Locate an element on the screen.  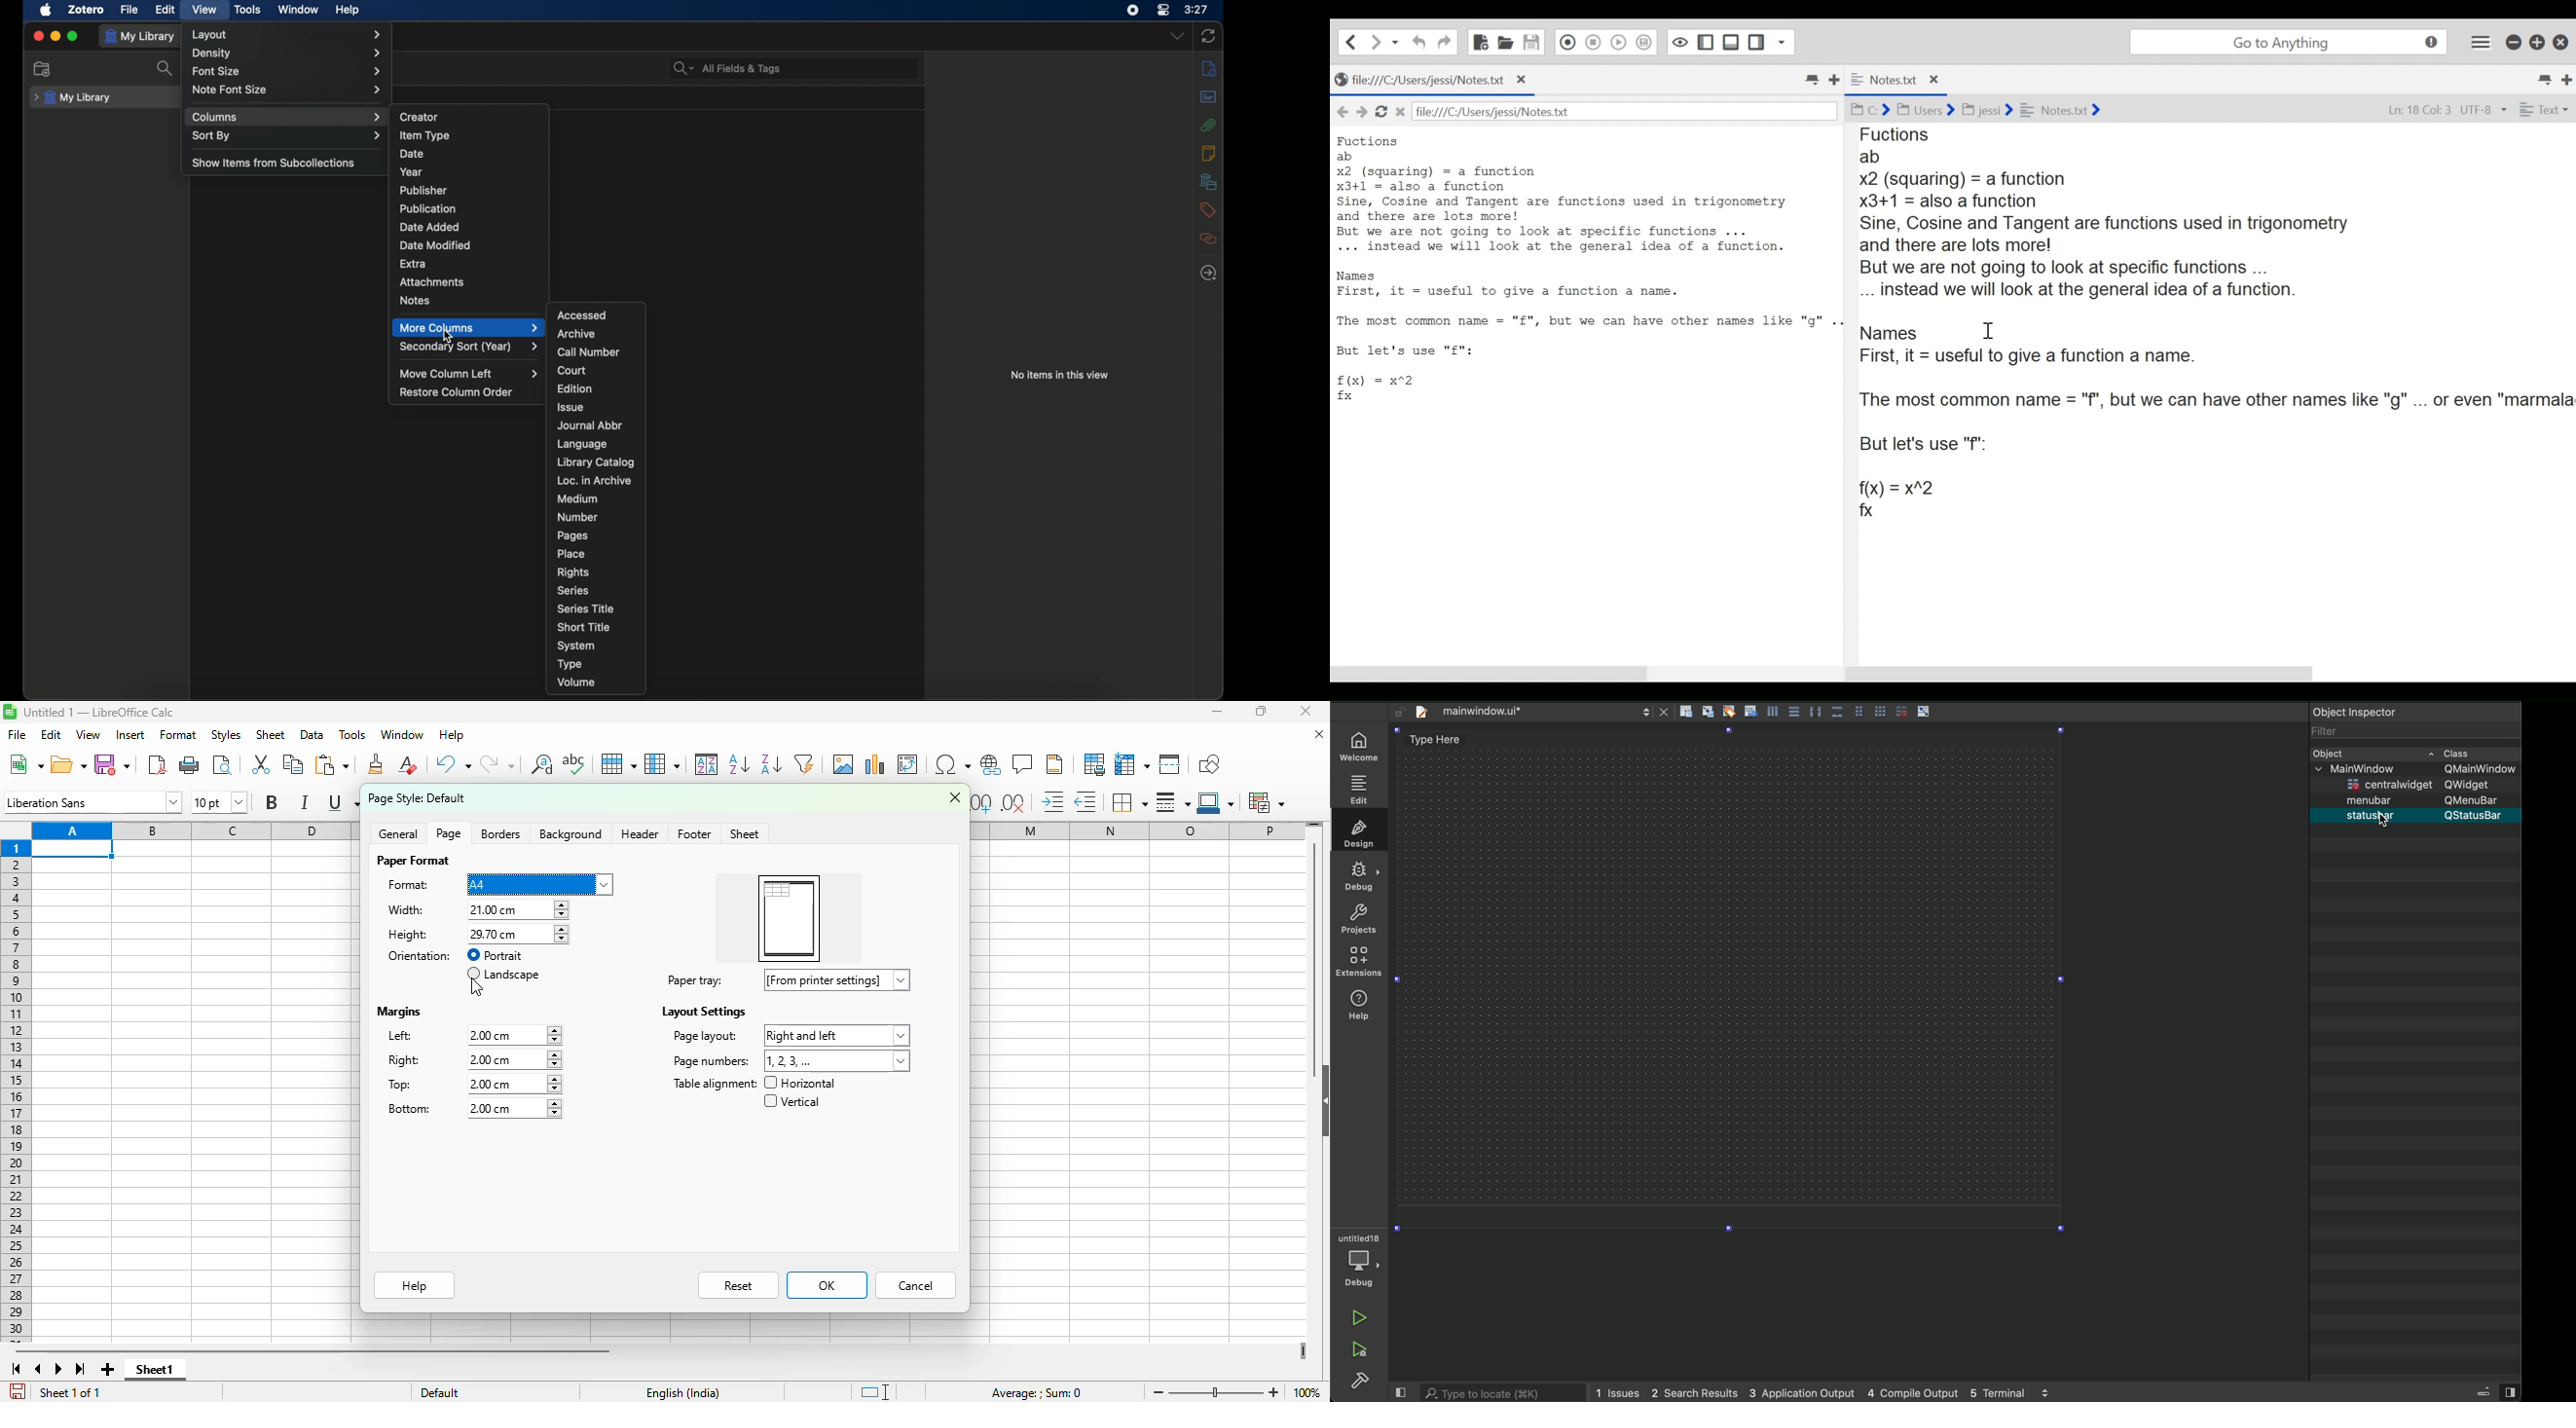
horizontal scroll bar is located at coordinates (2086, 672).